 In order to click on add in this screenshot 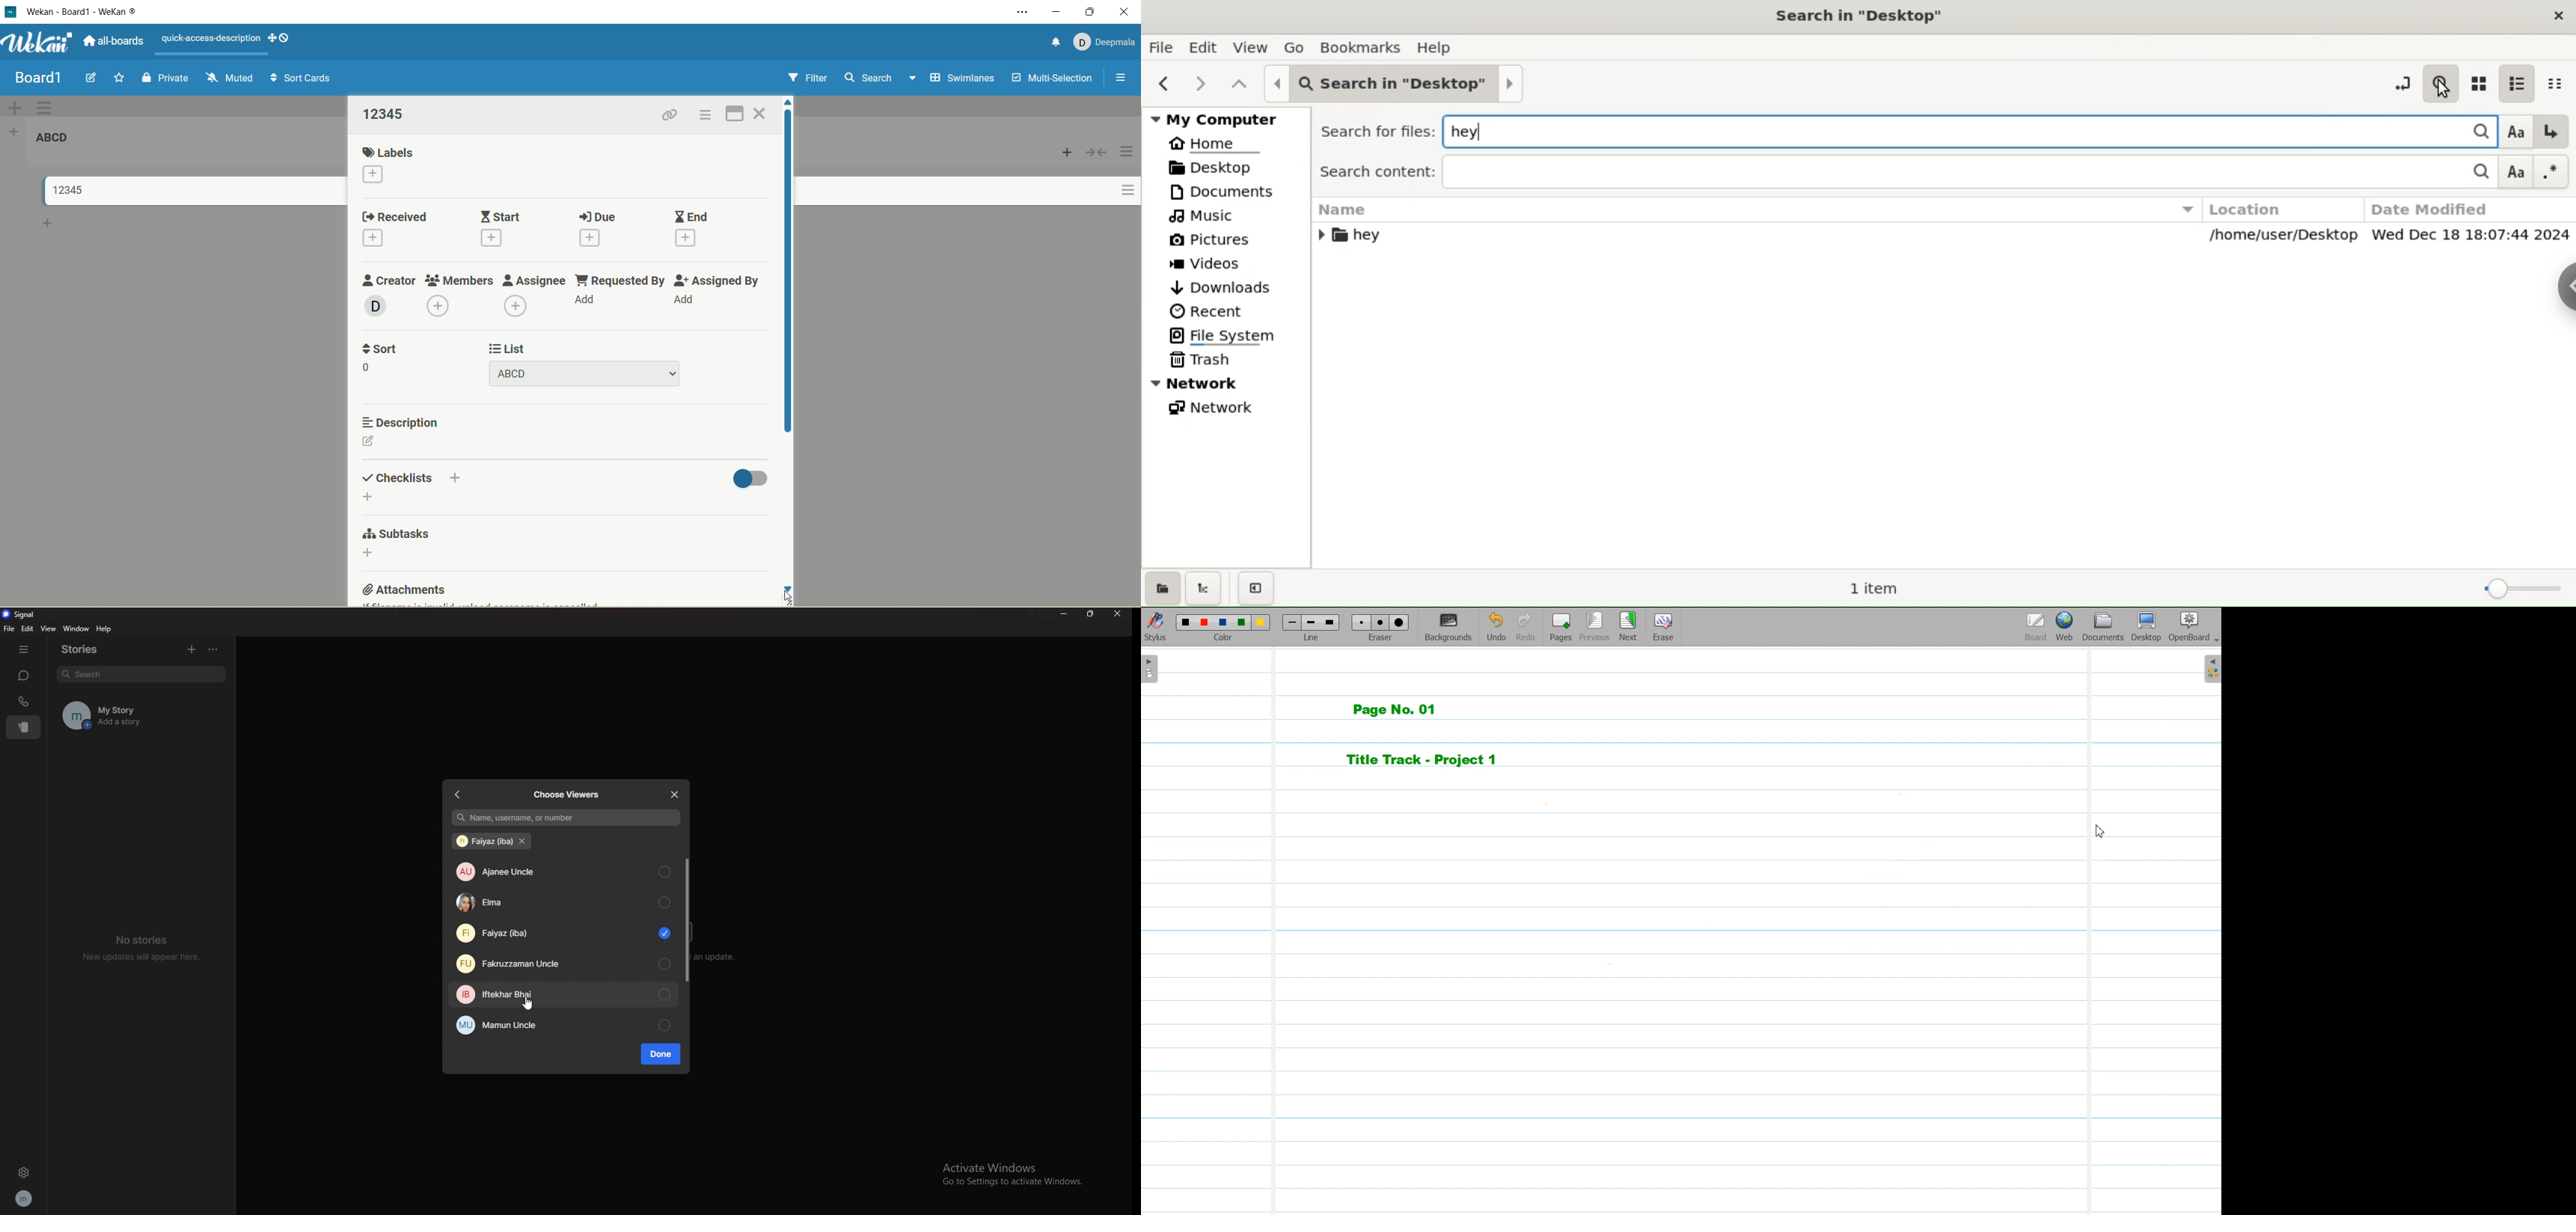, I will do `click(516, 306)`.